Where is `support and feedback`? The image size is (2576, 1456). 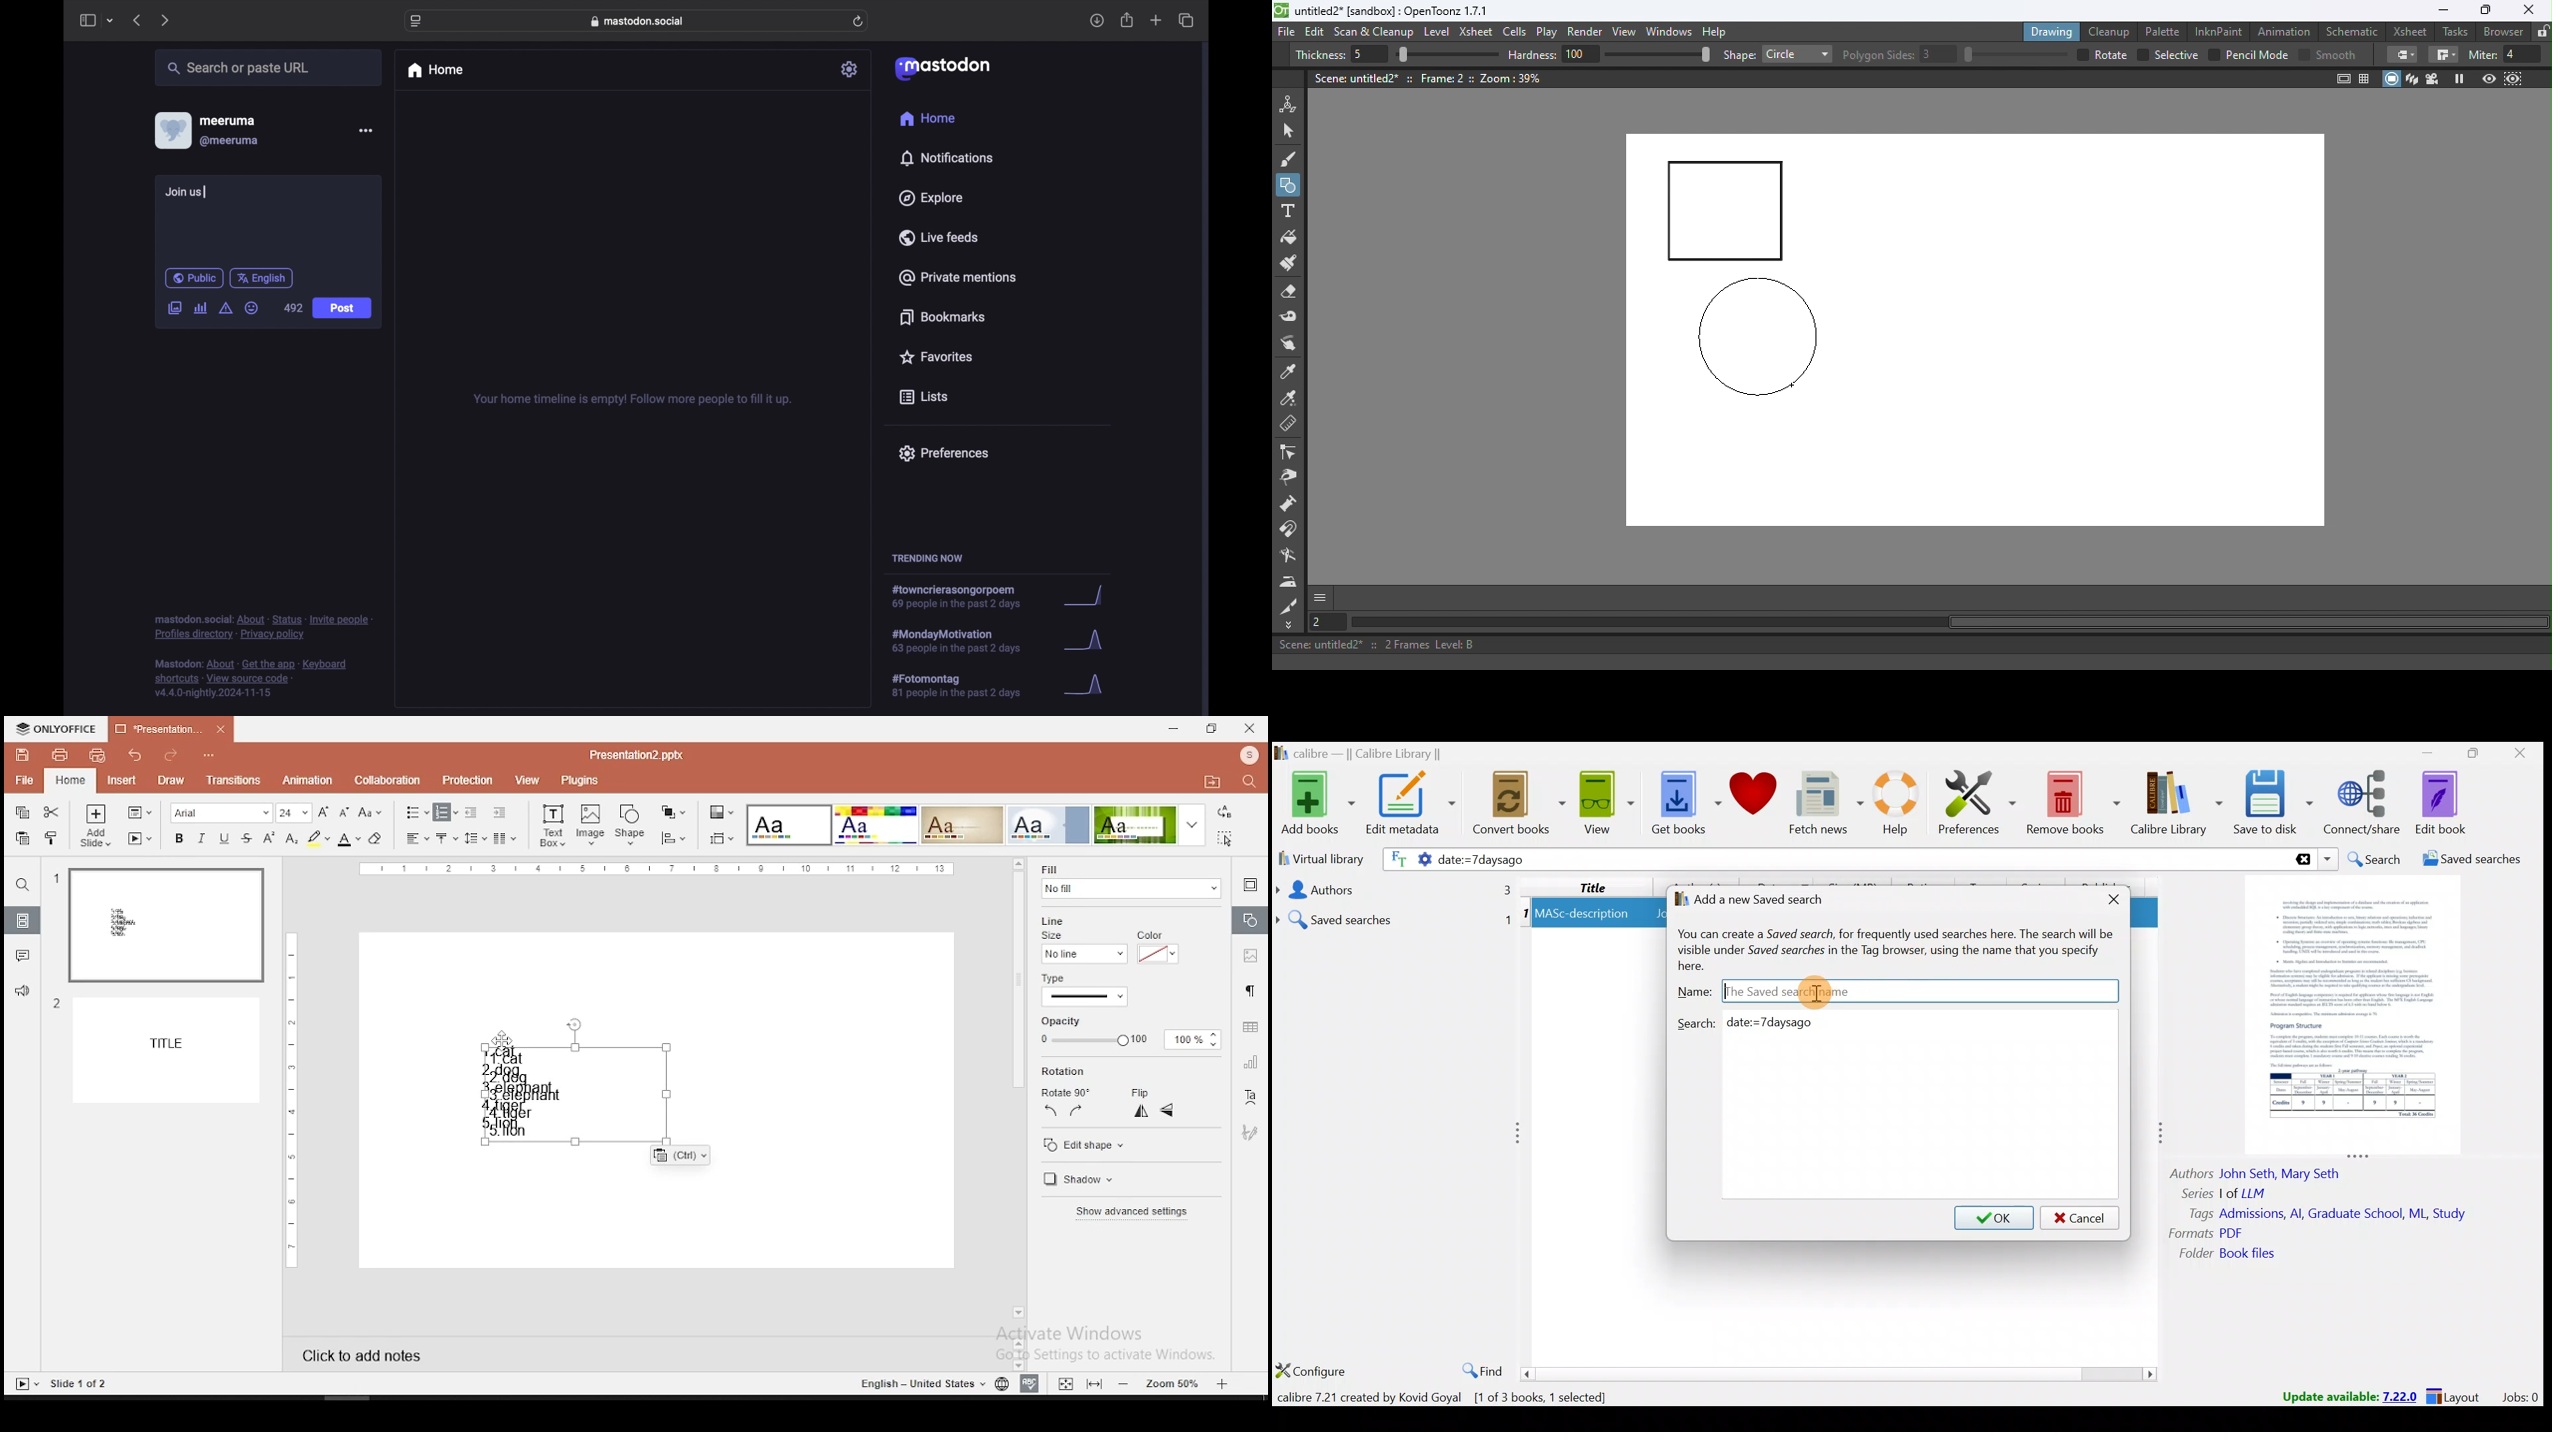
support and feedback is located at coordinates (23, 992).